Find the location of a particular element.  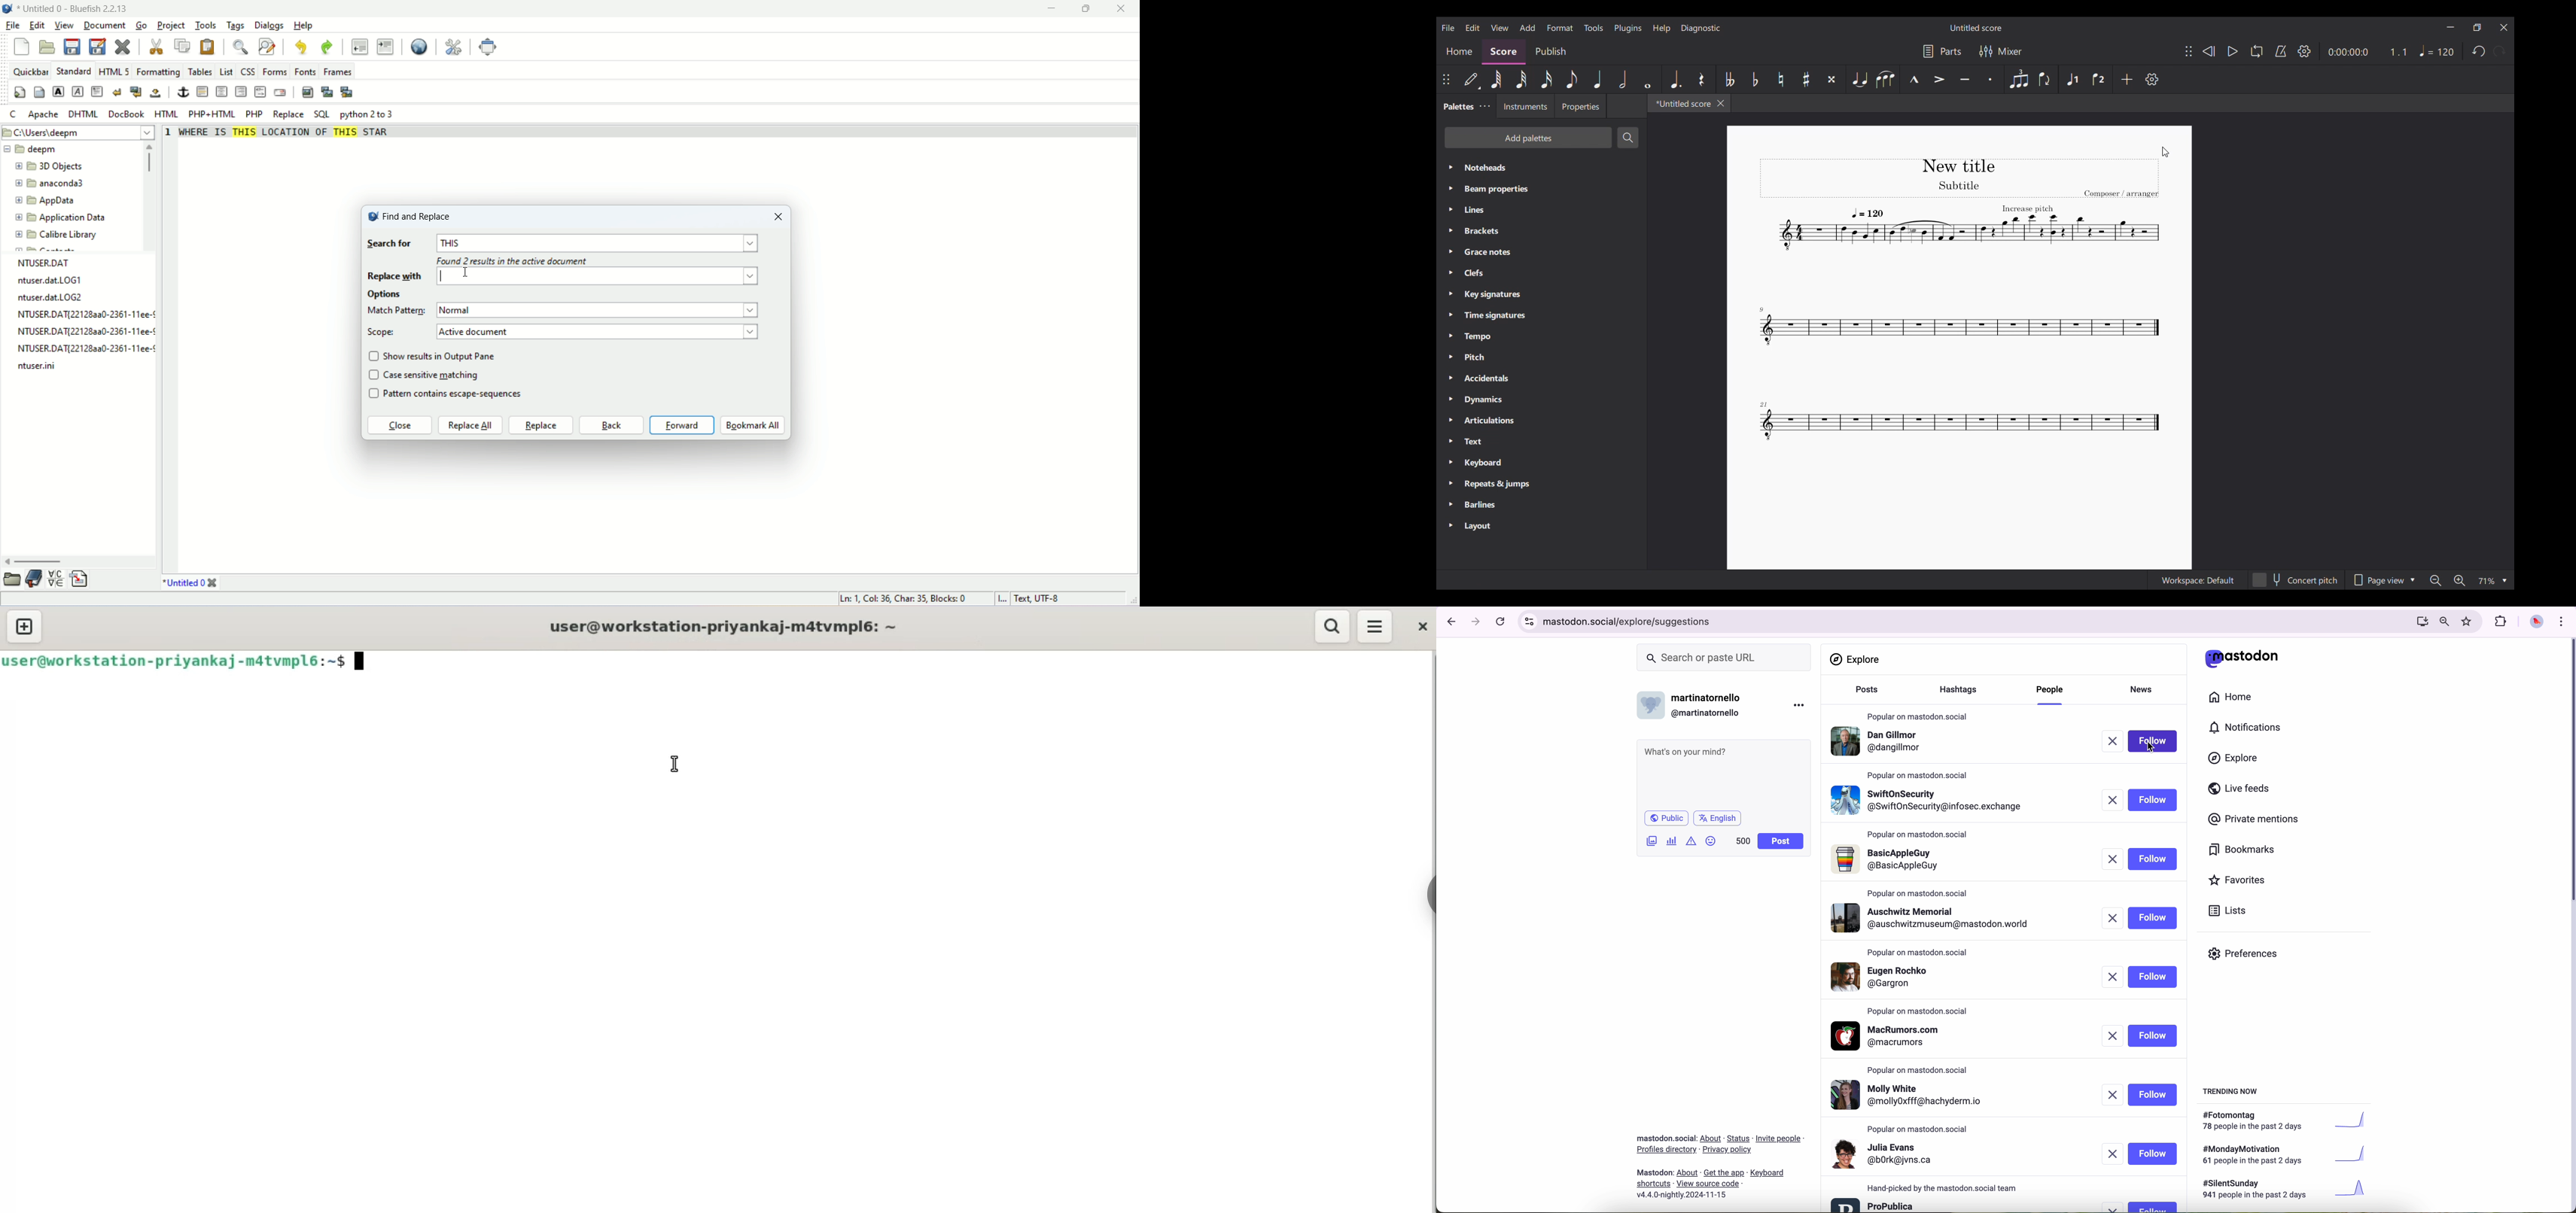

dialogs is located at coordinates (268, 25).